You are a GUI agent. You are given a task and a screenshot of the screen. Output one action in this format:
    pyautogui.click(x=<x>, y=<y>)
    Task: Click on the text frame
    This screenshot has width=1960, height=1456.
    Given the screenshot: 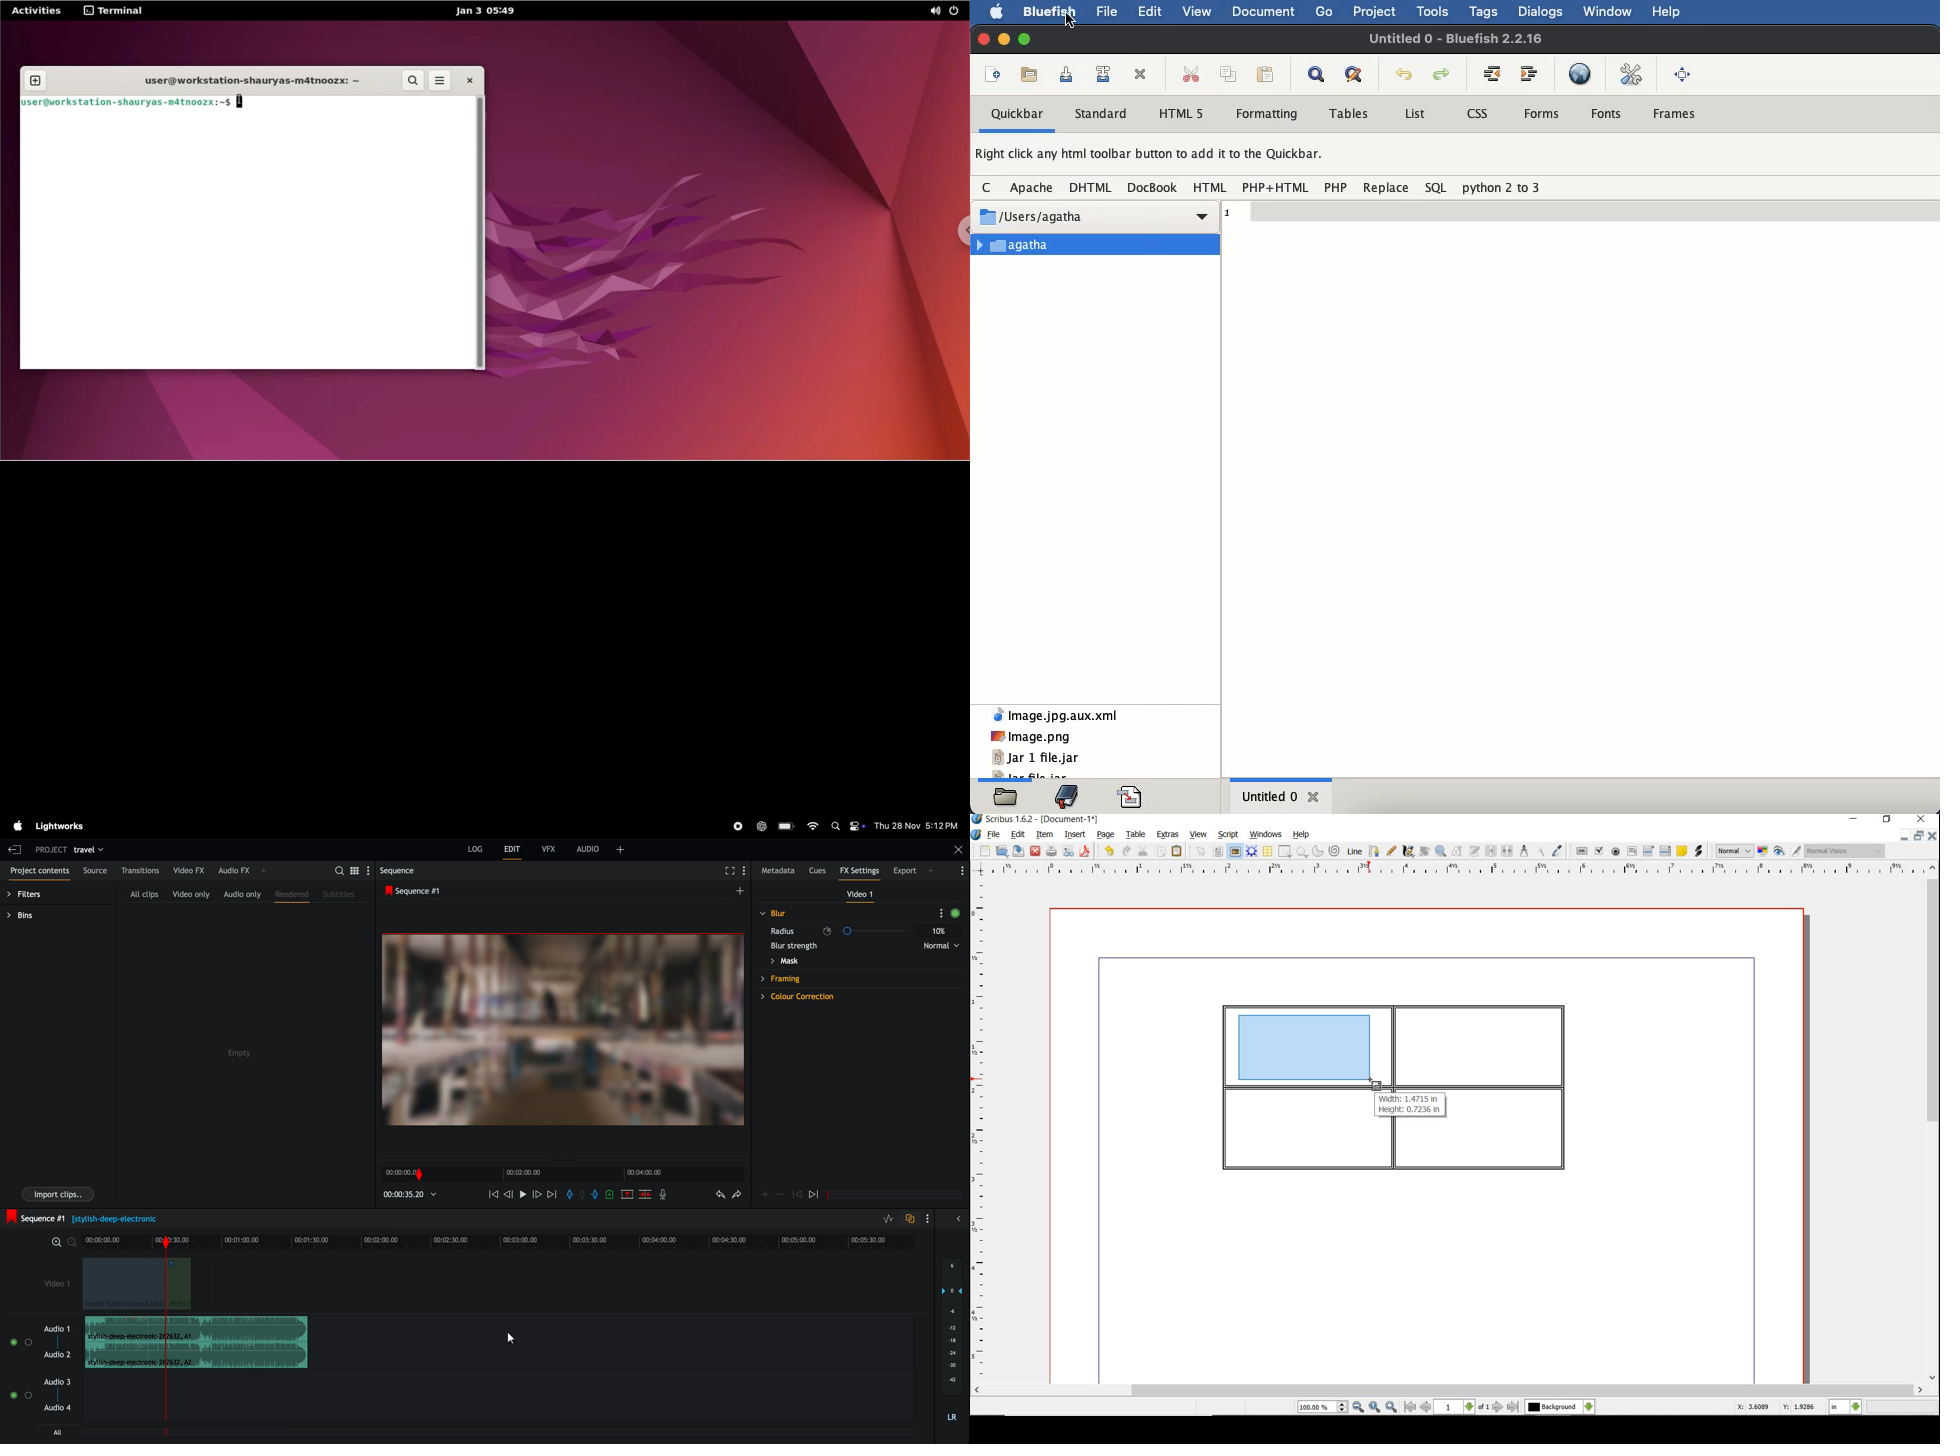 What is the action you would take?
    pyautogui.click(x=1219, y=853)
    